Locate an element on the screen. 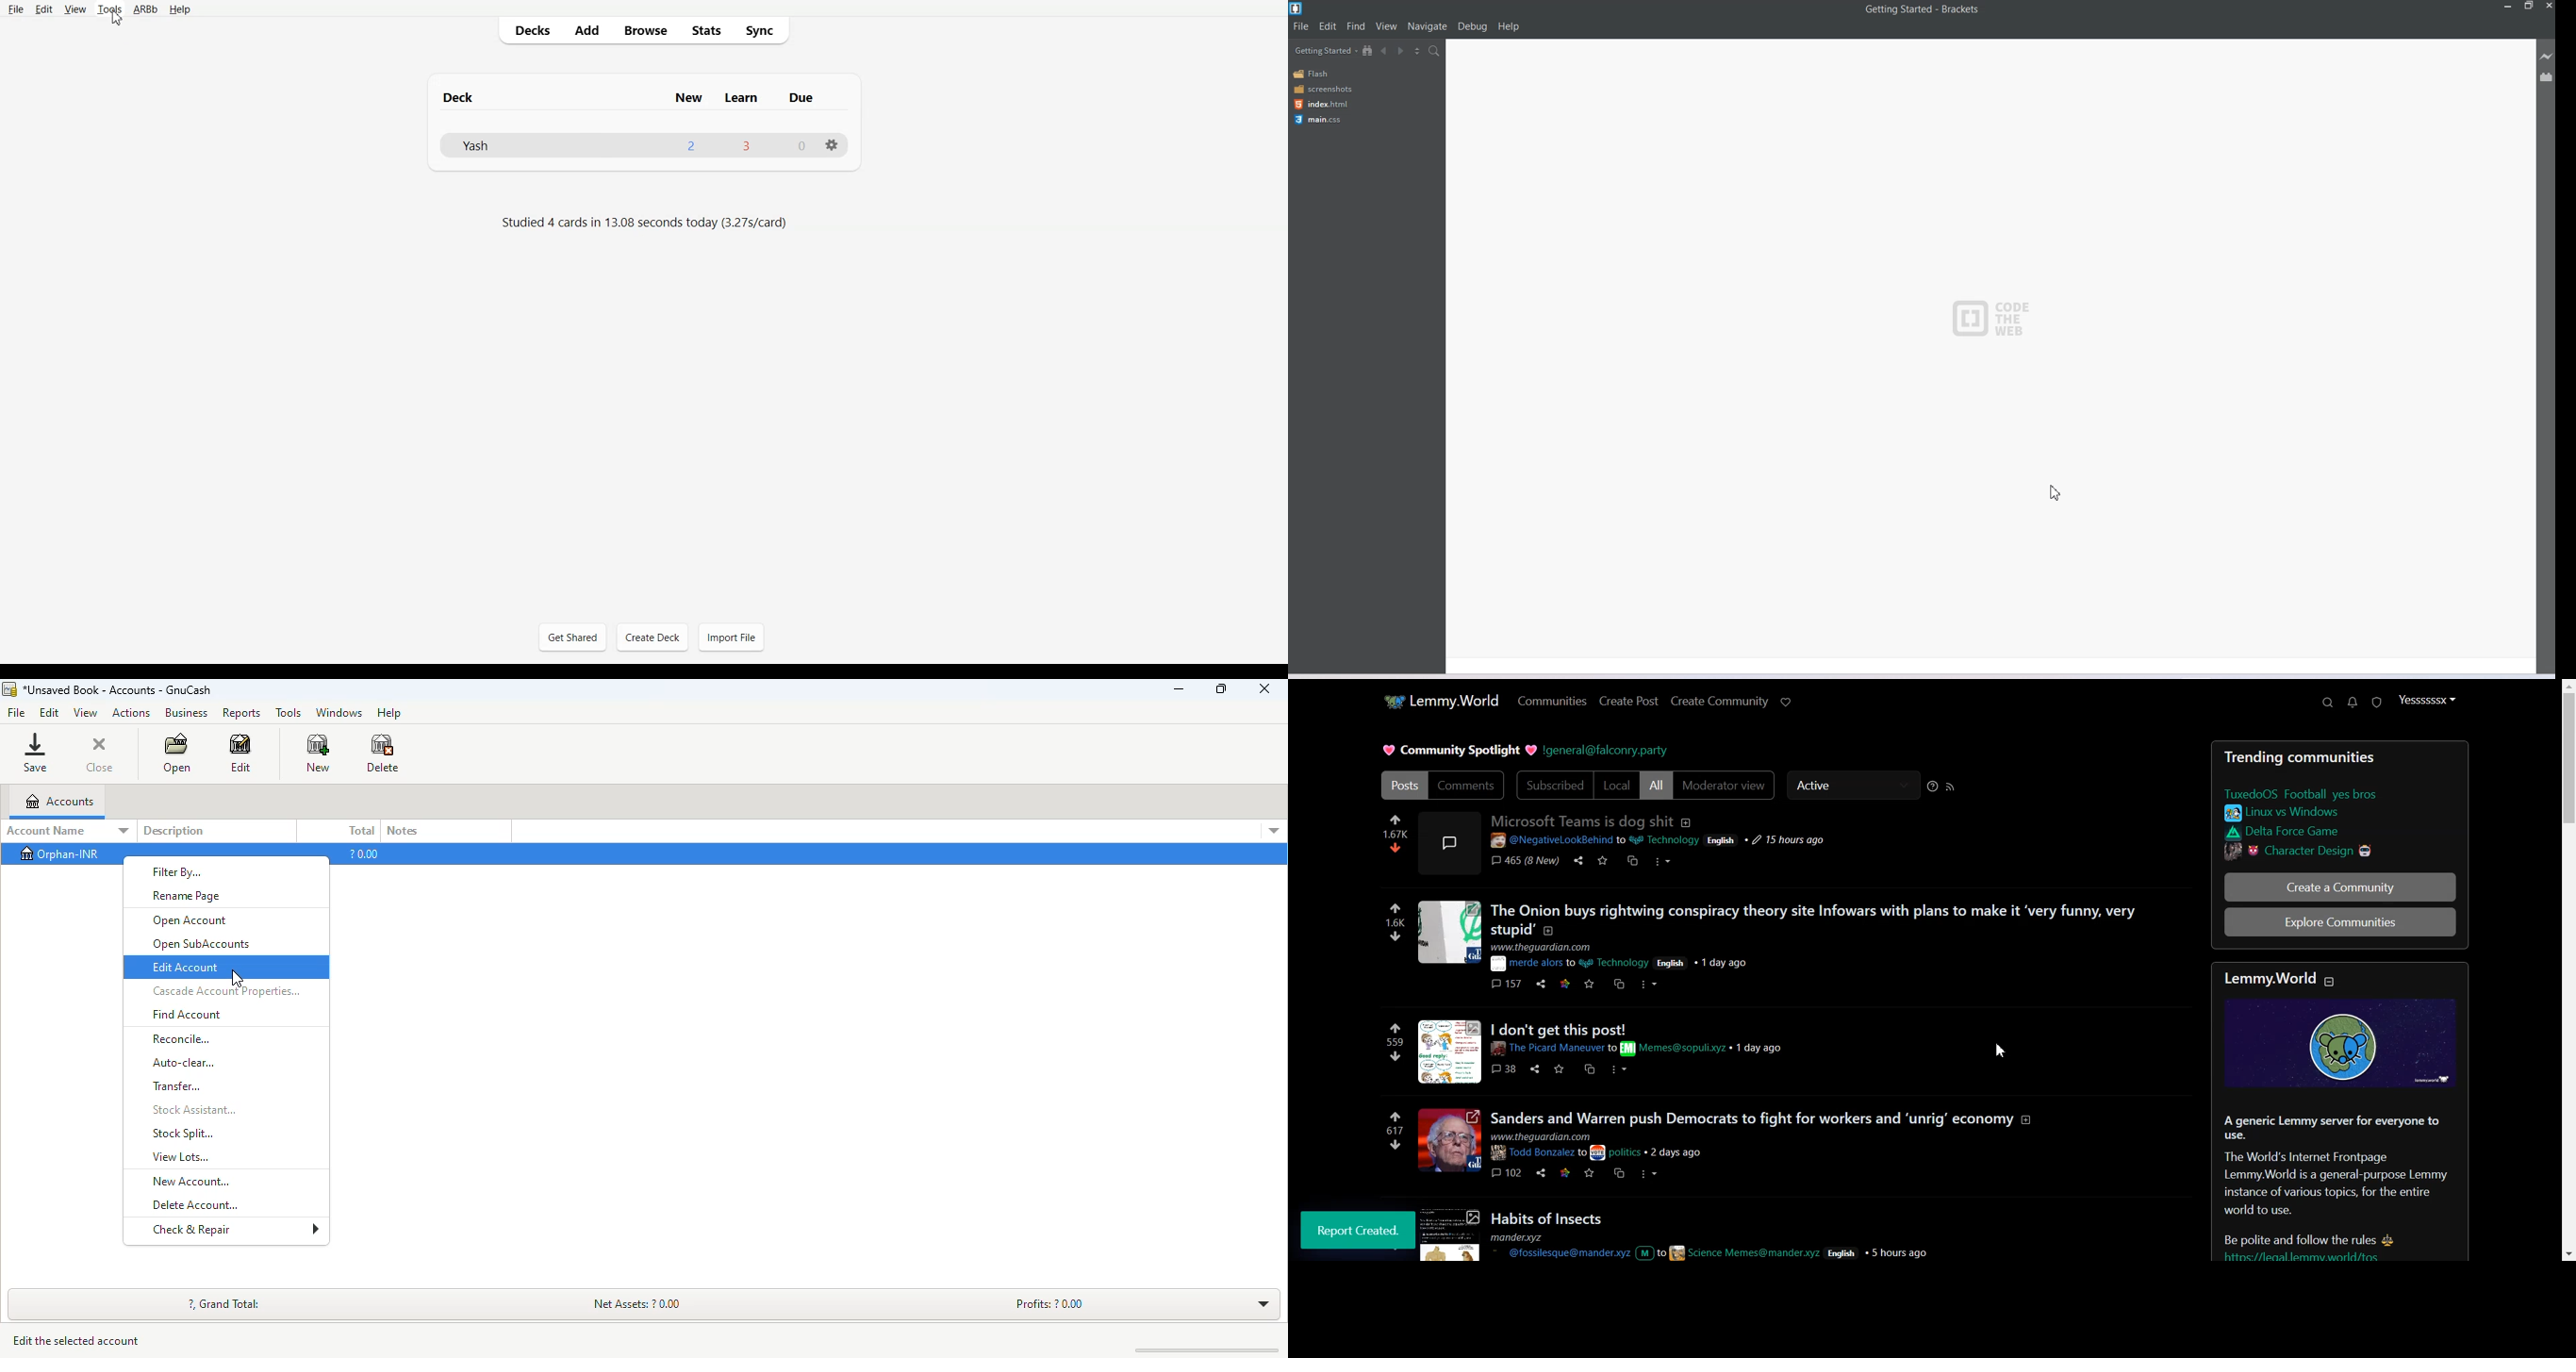  Deck New Learn Due is located at coordinates (635, 97).